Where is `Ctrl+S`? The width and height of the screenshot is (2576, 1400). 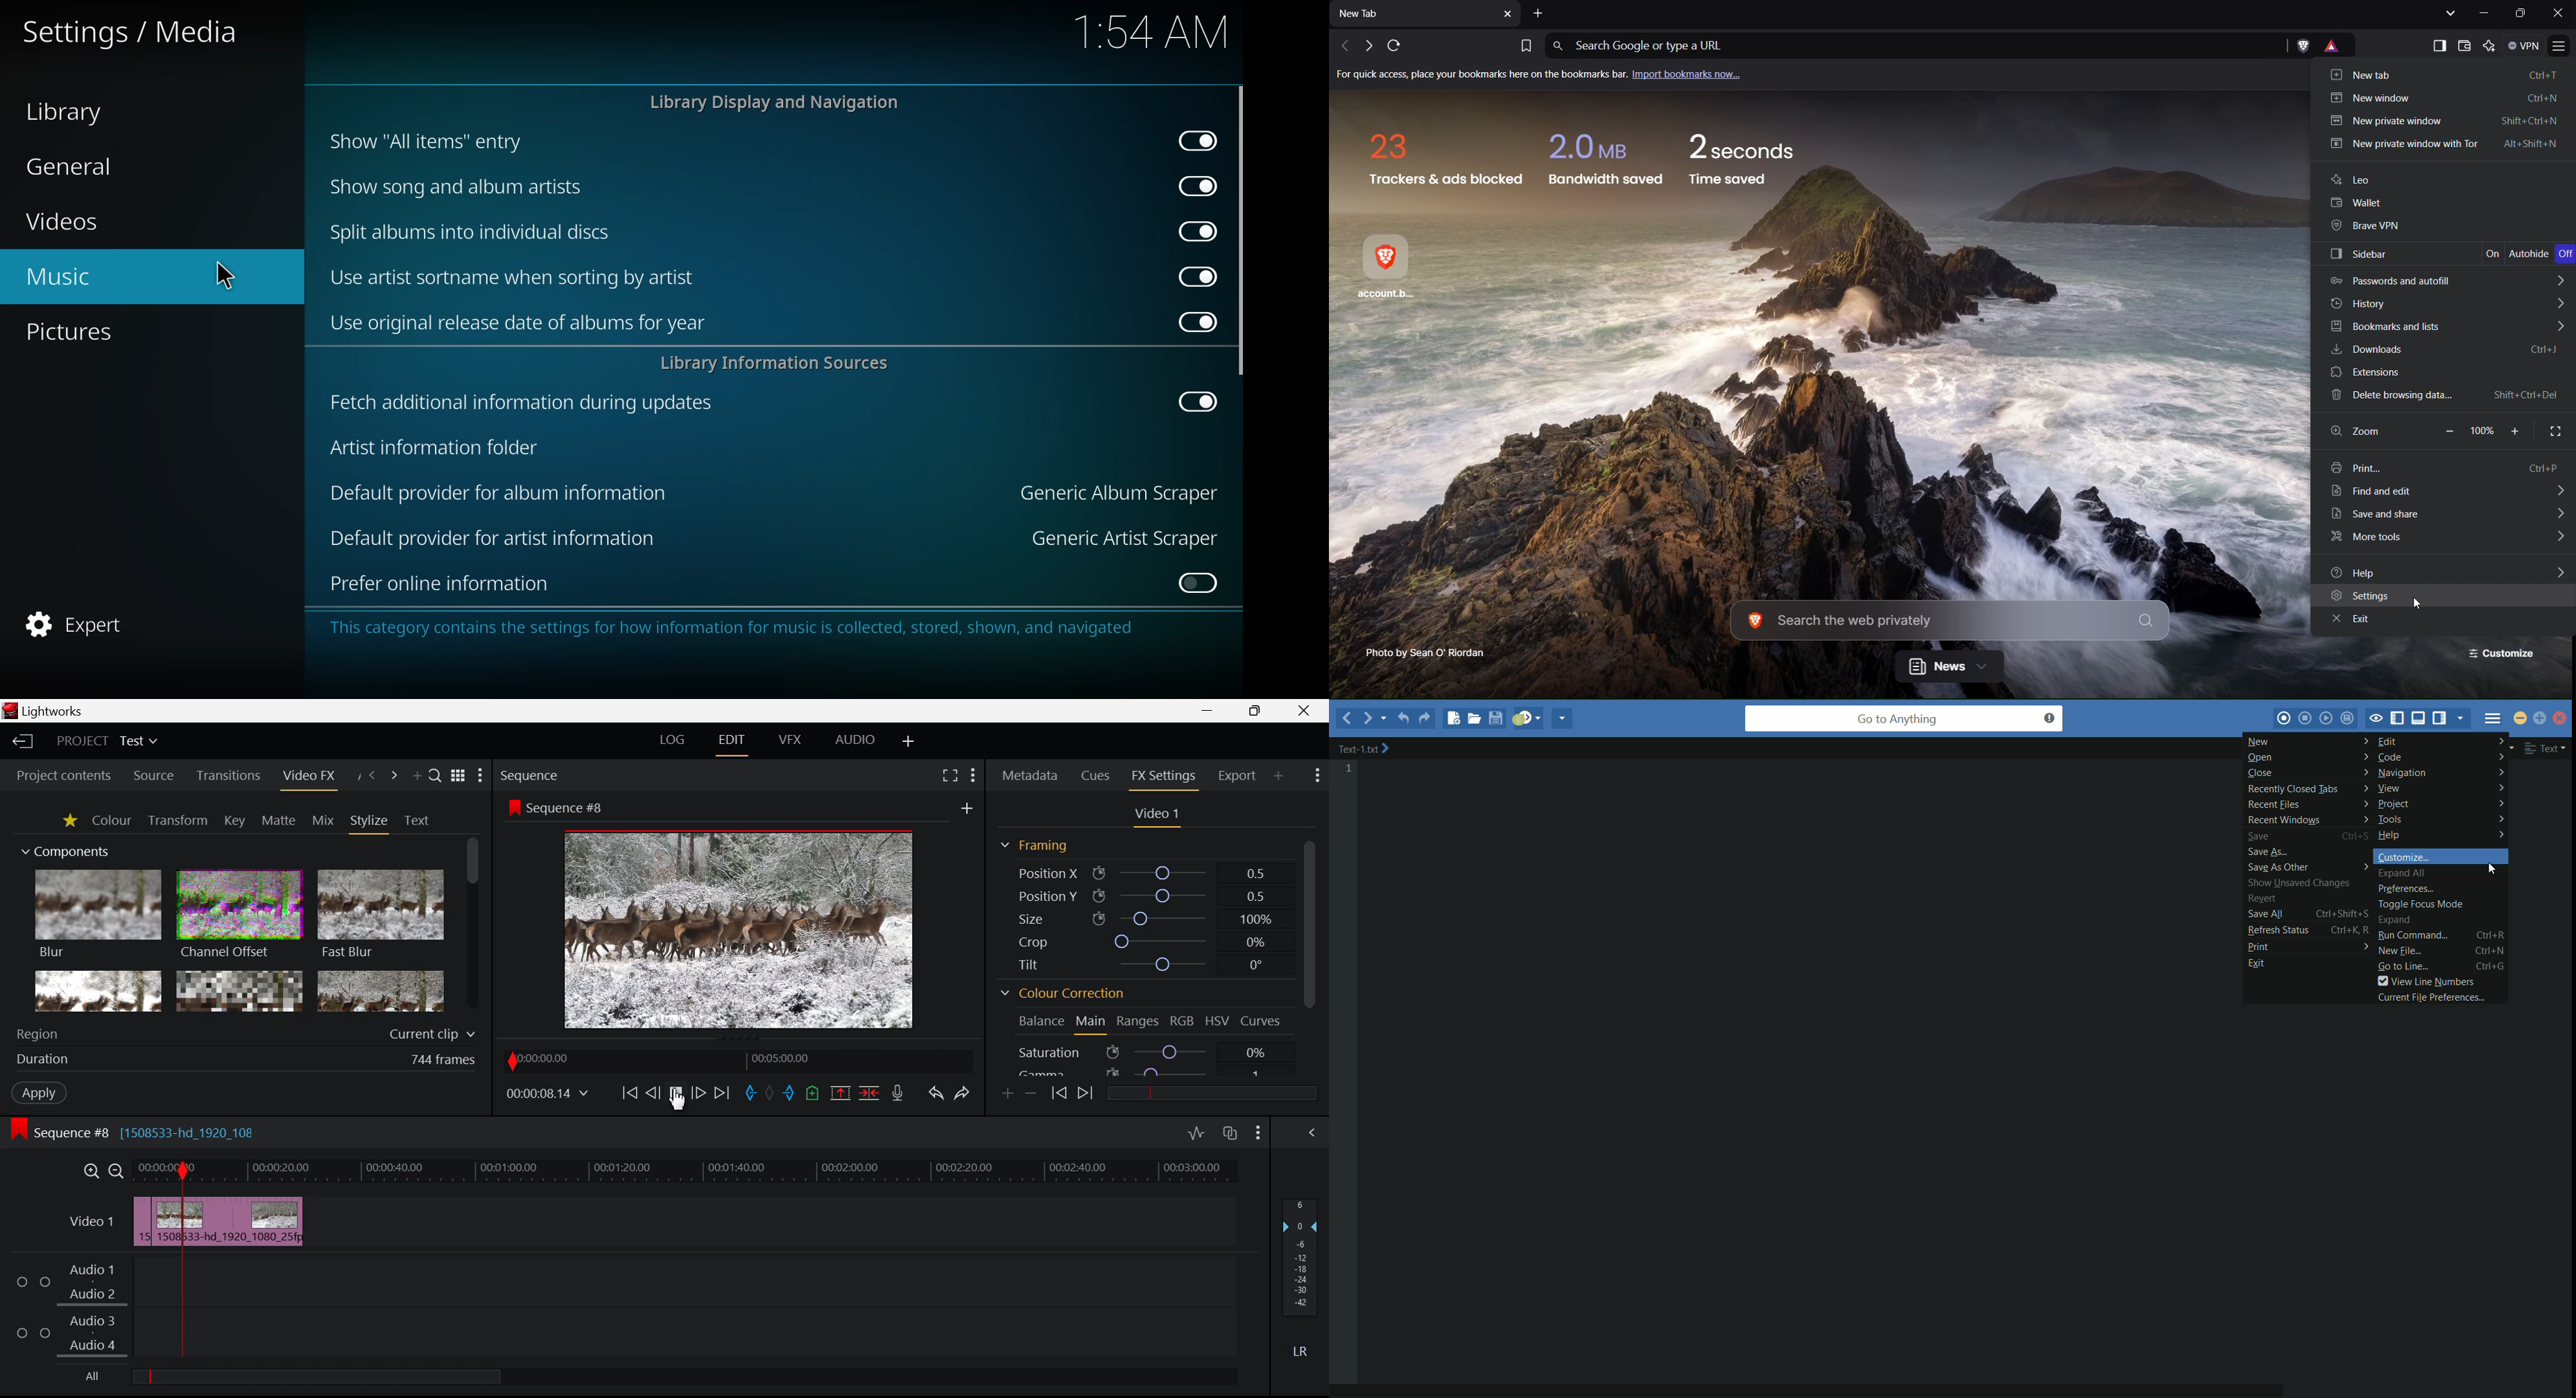 Ctrl+S is located at coordinates (2354, 838).